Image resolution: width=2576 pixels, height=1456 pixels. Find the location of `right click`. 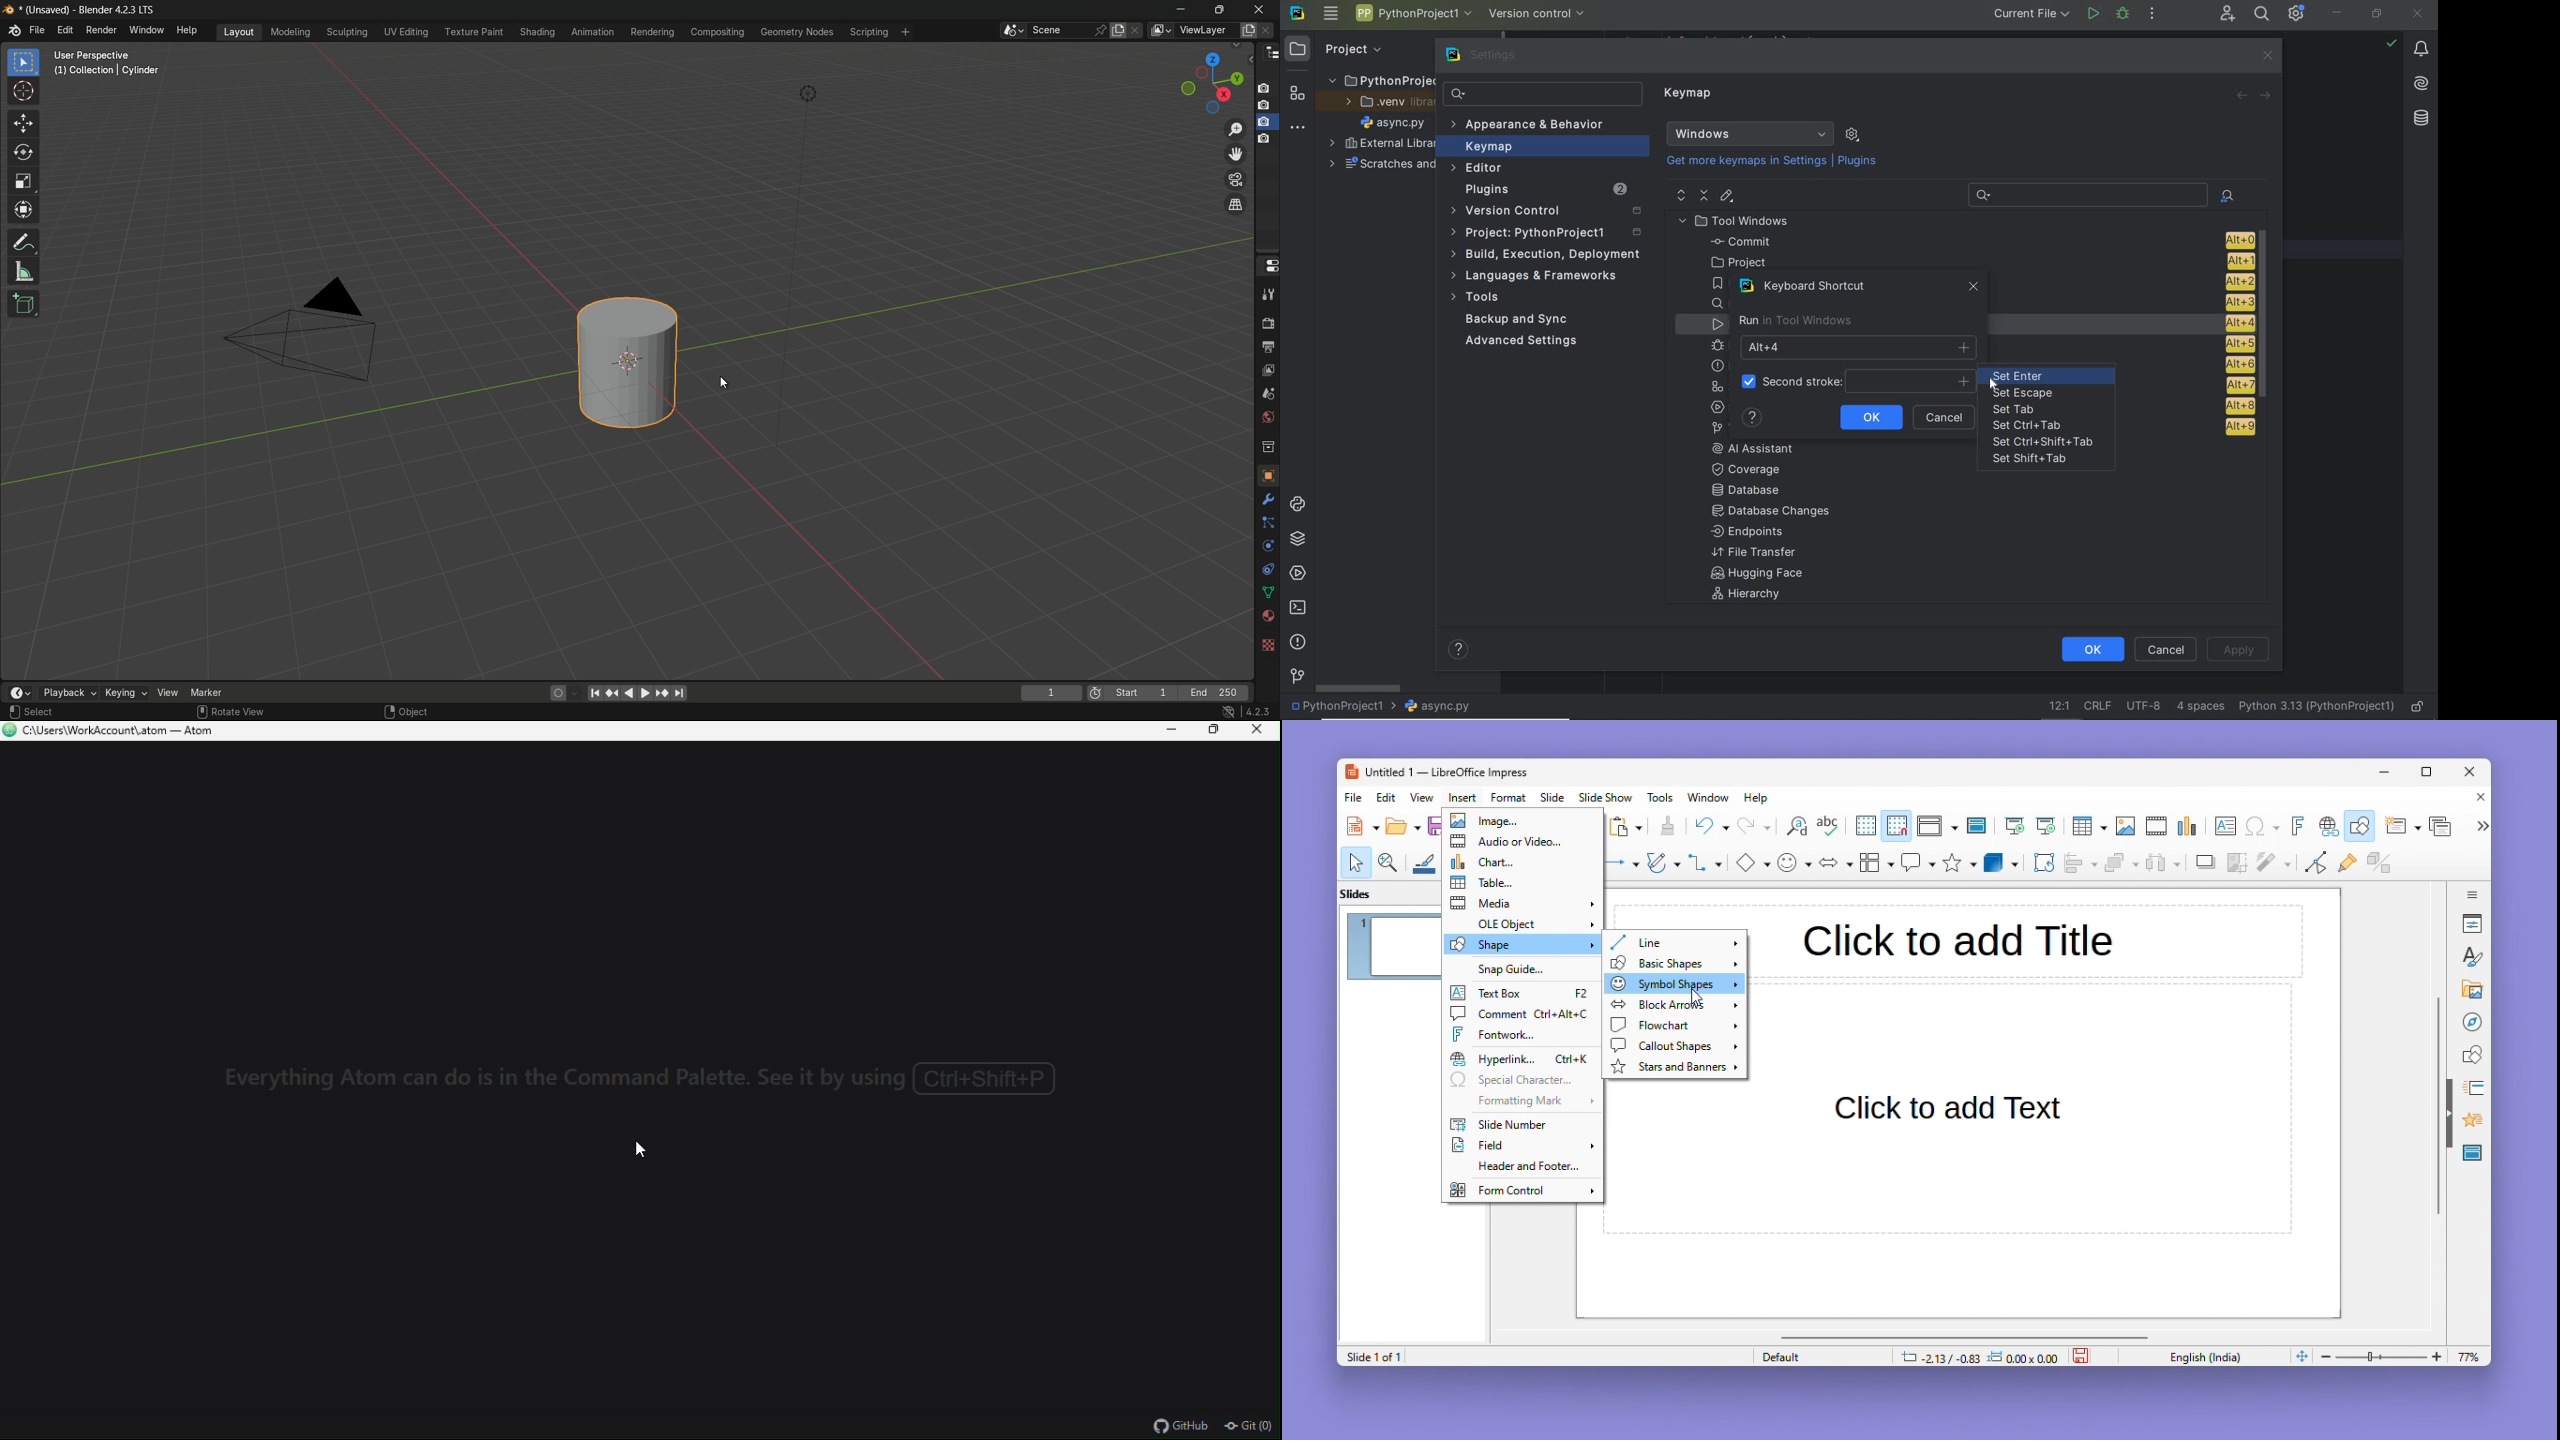

right click is located at coordinates (388, 711).